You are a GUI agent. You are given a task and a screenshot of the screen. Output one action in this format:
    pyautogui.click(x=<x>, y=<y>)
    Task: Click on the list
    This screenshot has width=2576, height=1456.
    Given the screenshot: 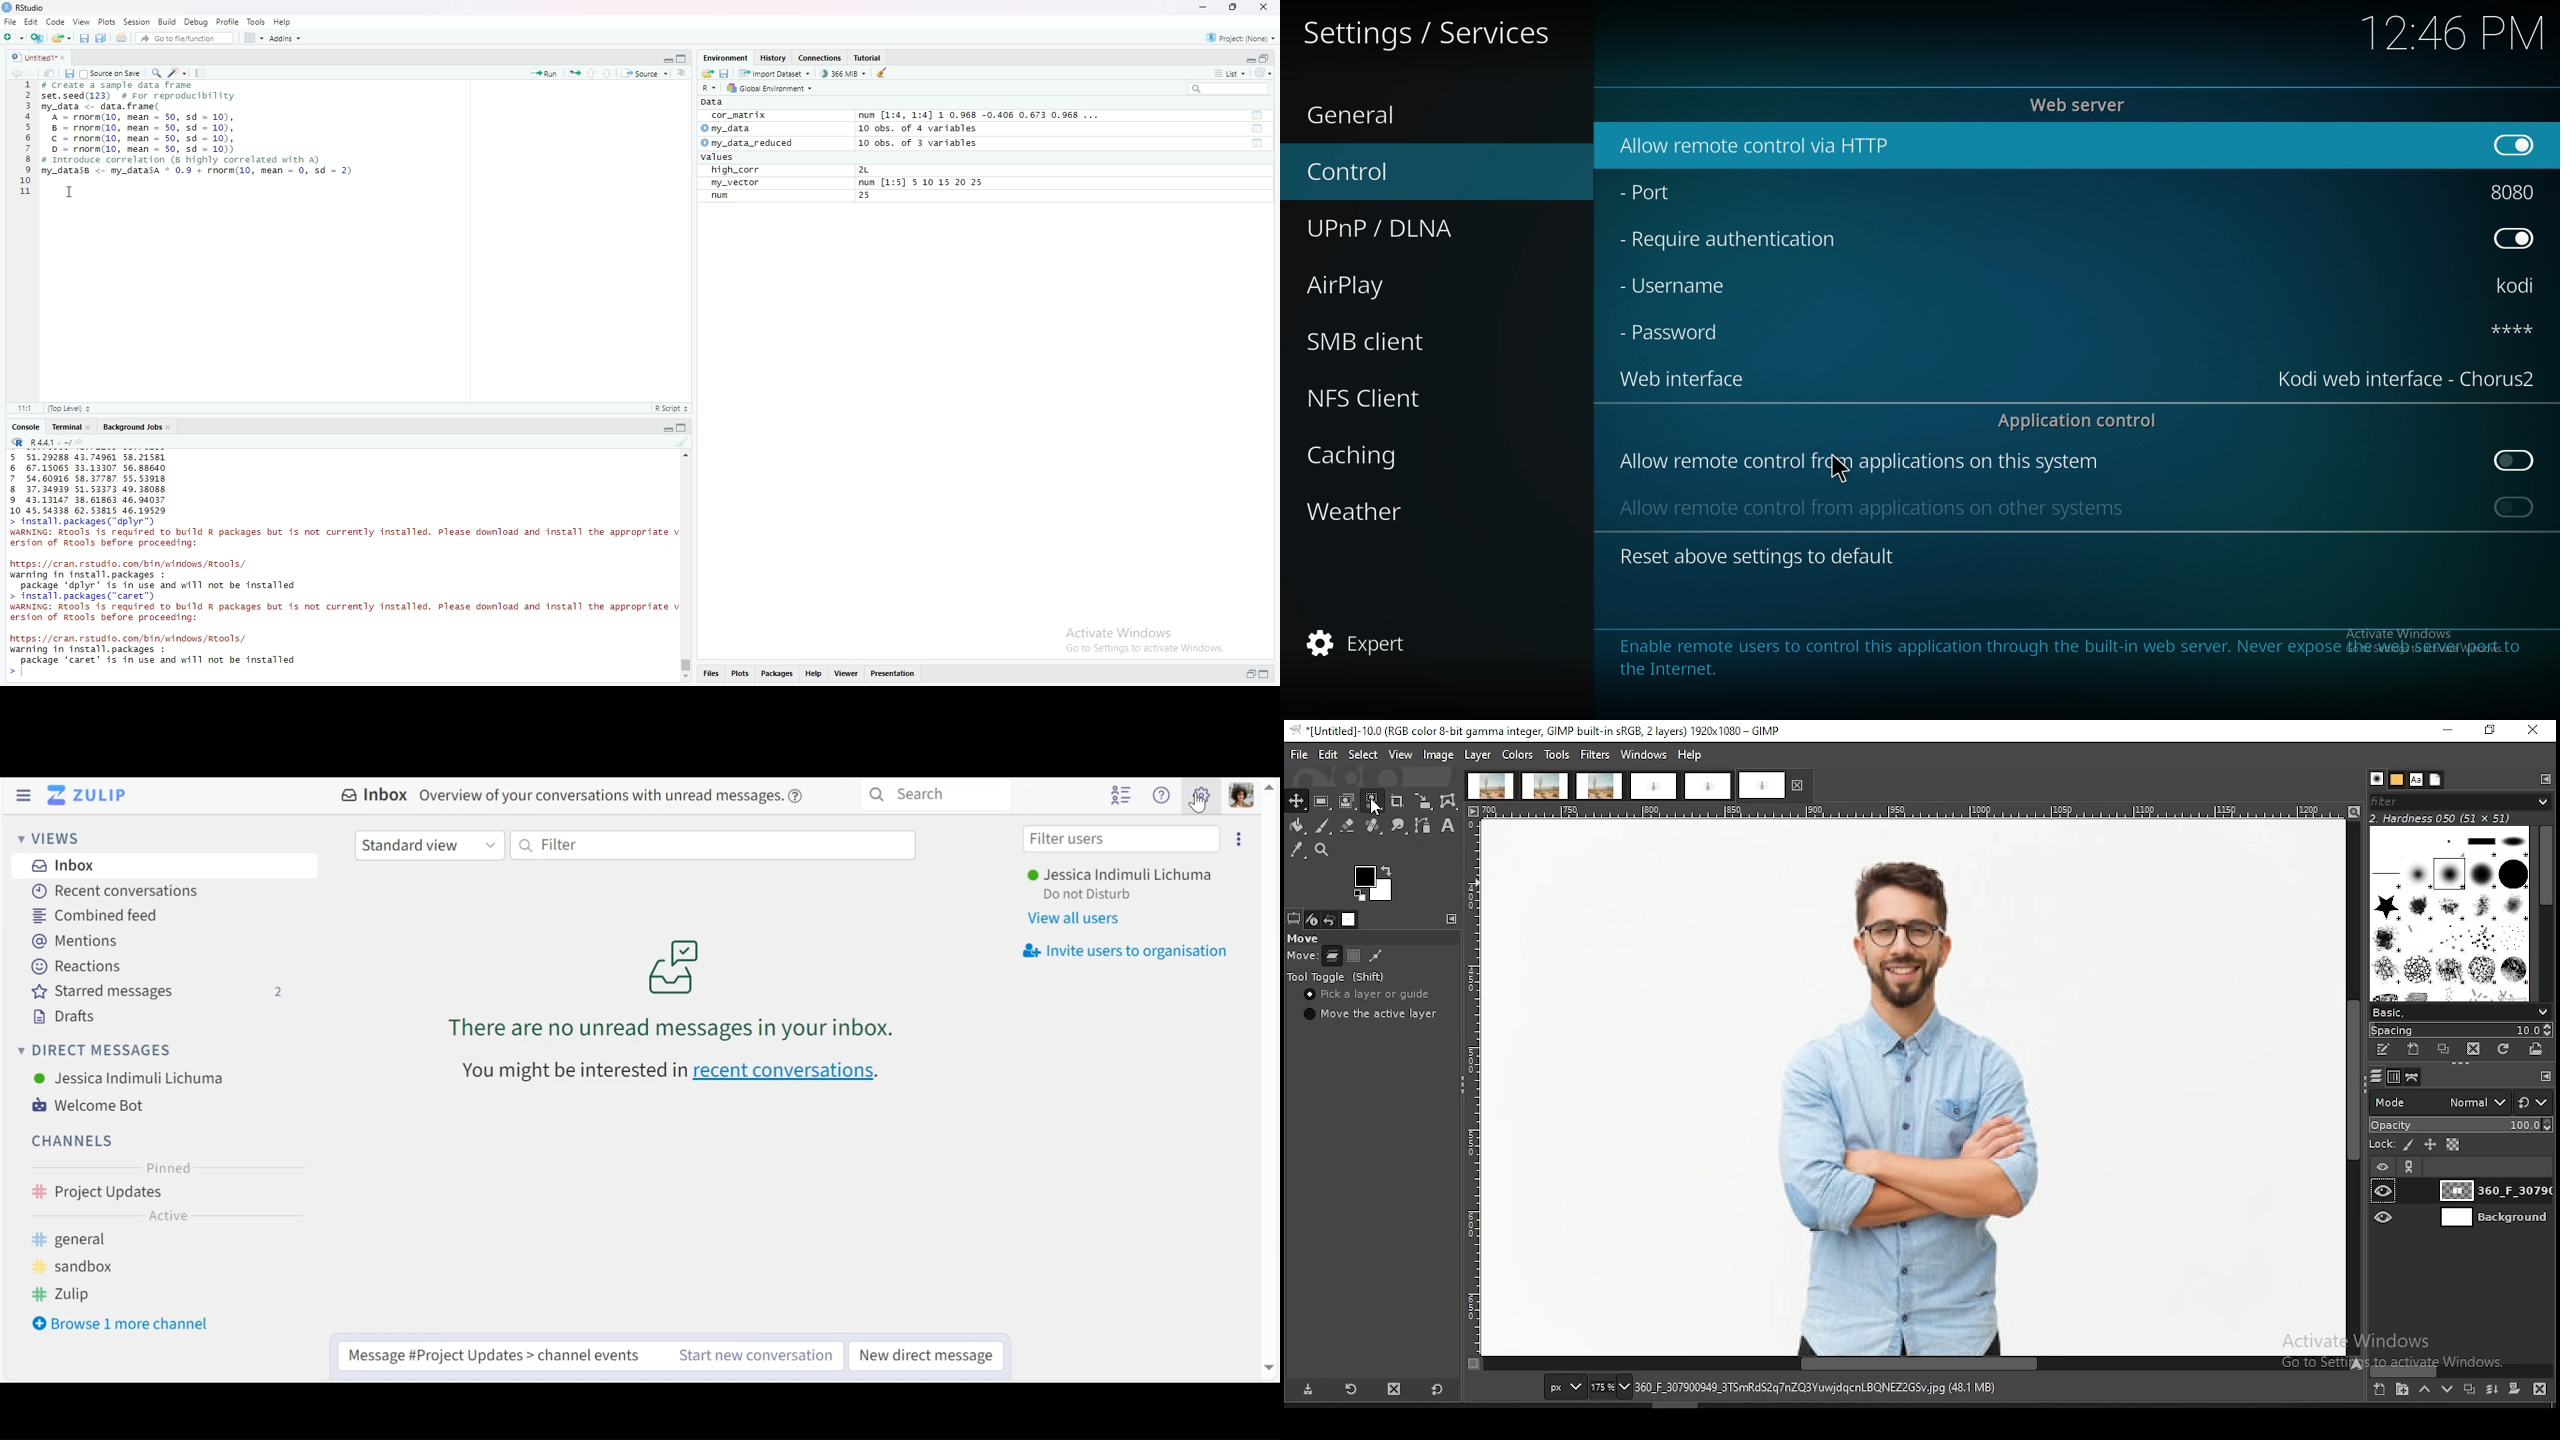 What is the action you would take?
    pyautogui.click(x=1230, y=74)
    